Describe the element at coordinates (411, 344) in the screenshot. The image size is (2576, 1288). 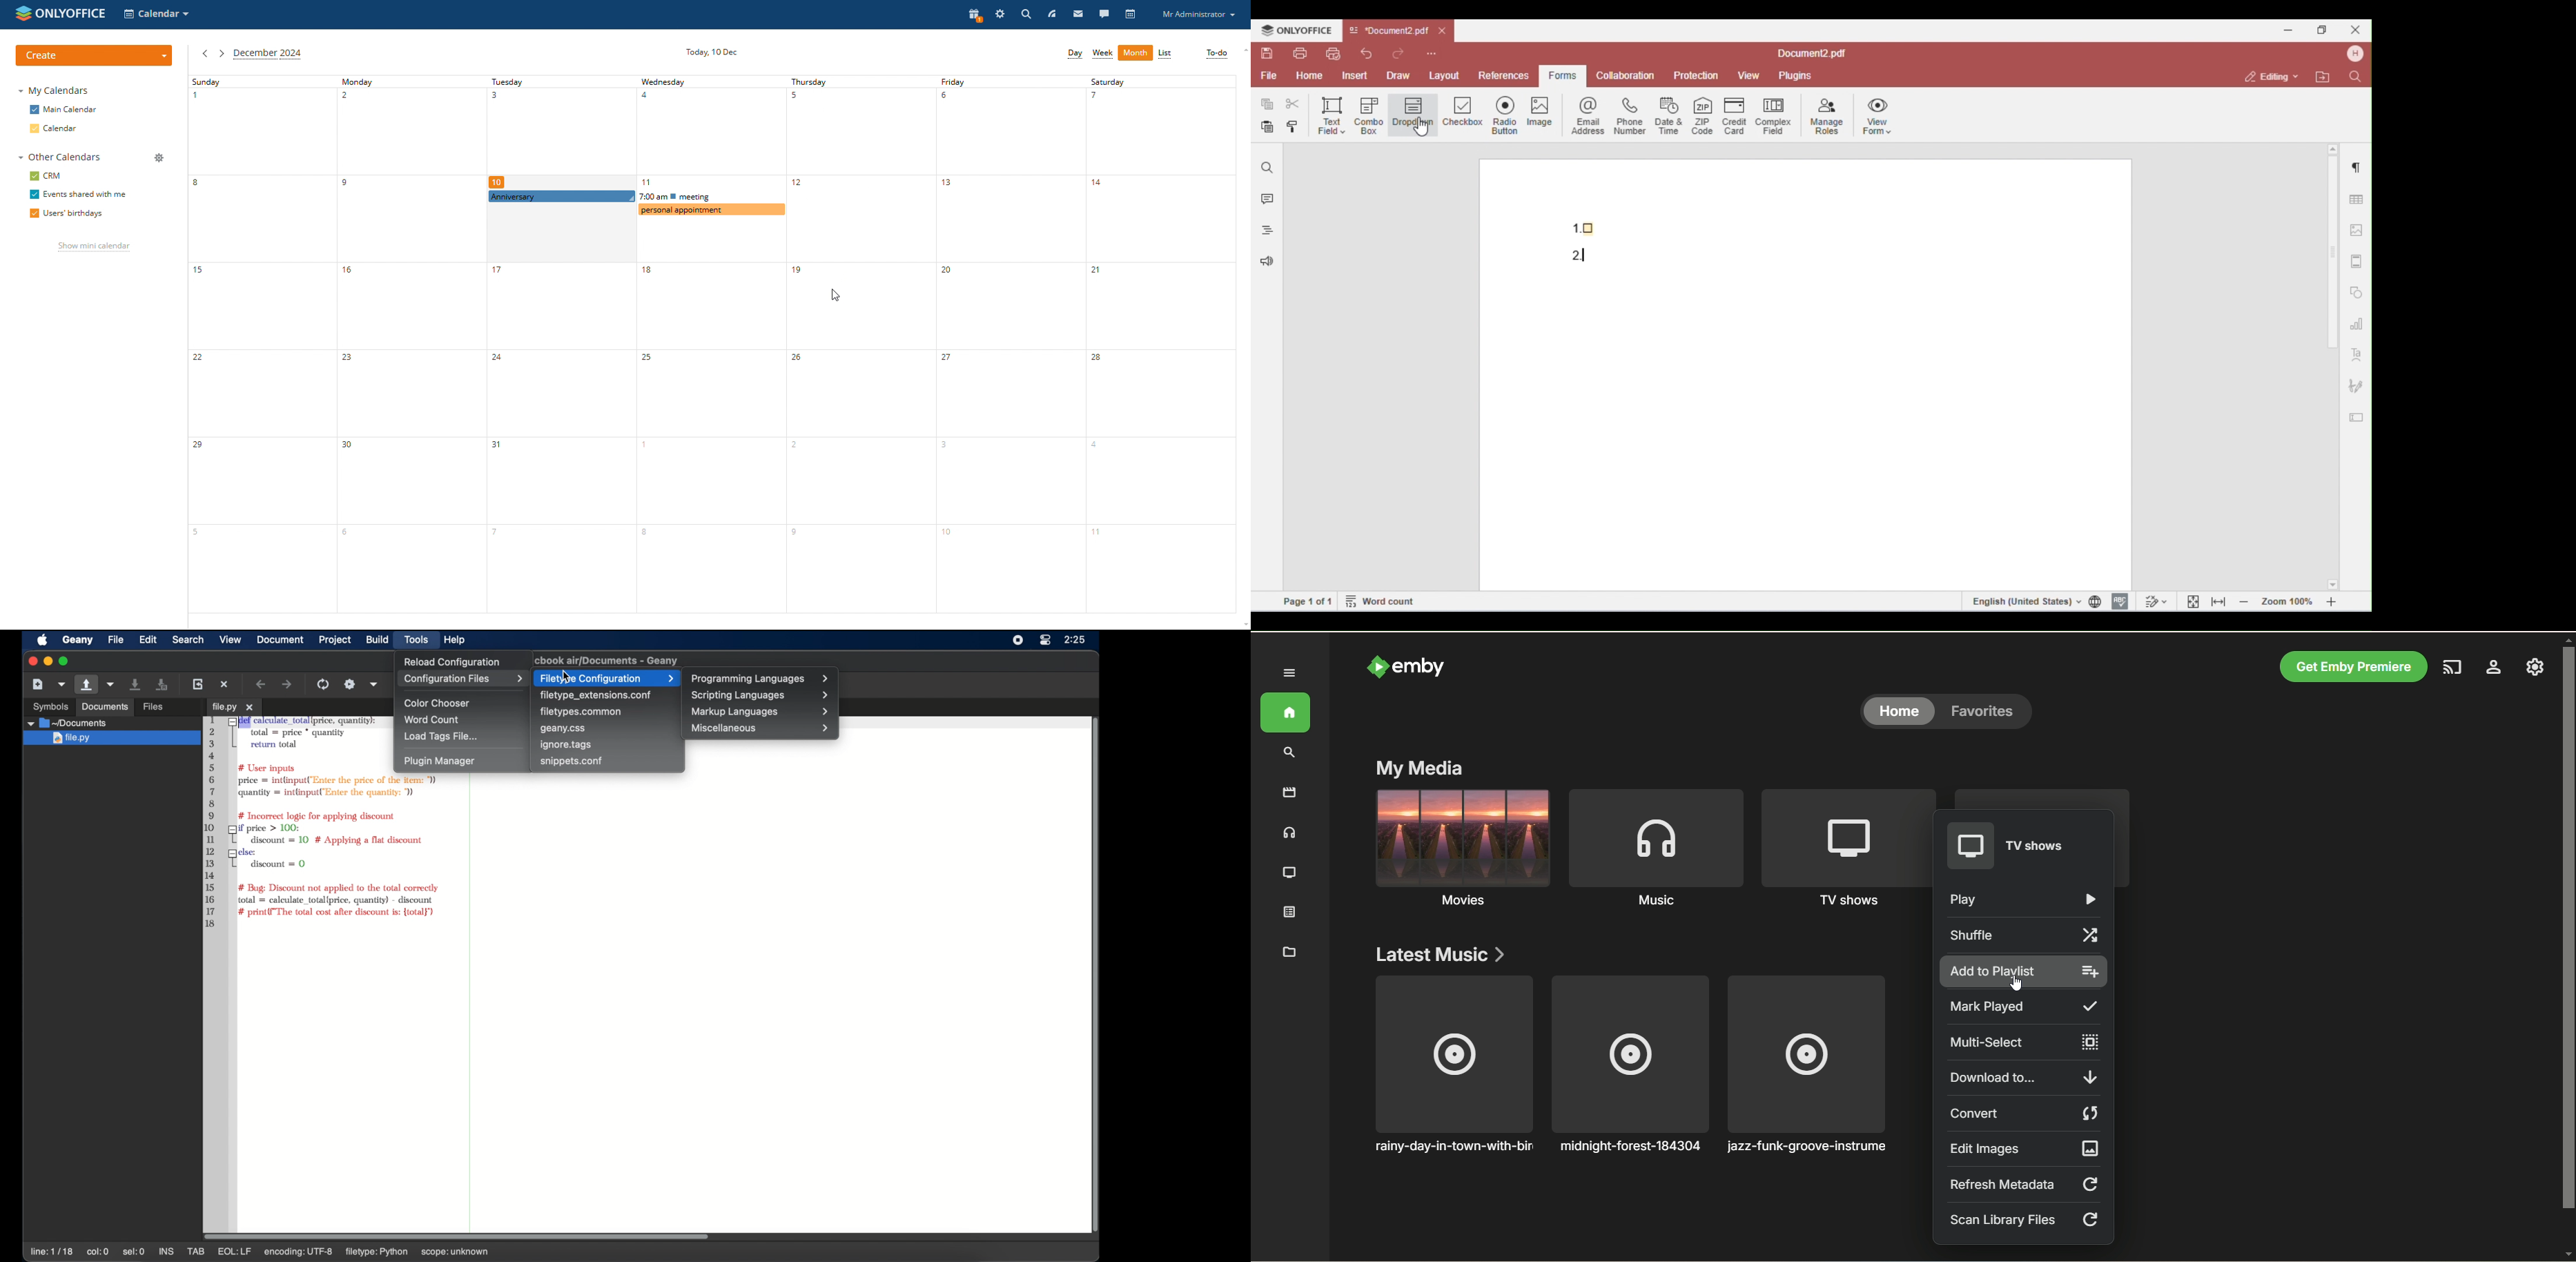
I see `monday` at that location.